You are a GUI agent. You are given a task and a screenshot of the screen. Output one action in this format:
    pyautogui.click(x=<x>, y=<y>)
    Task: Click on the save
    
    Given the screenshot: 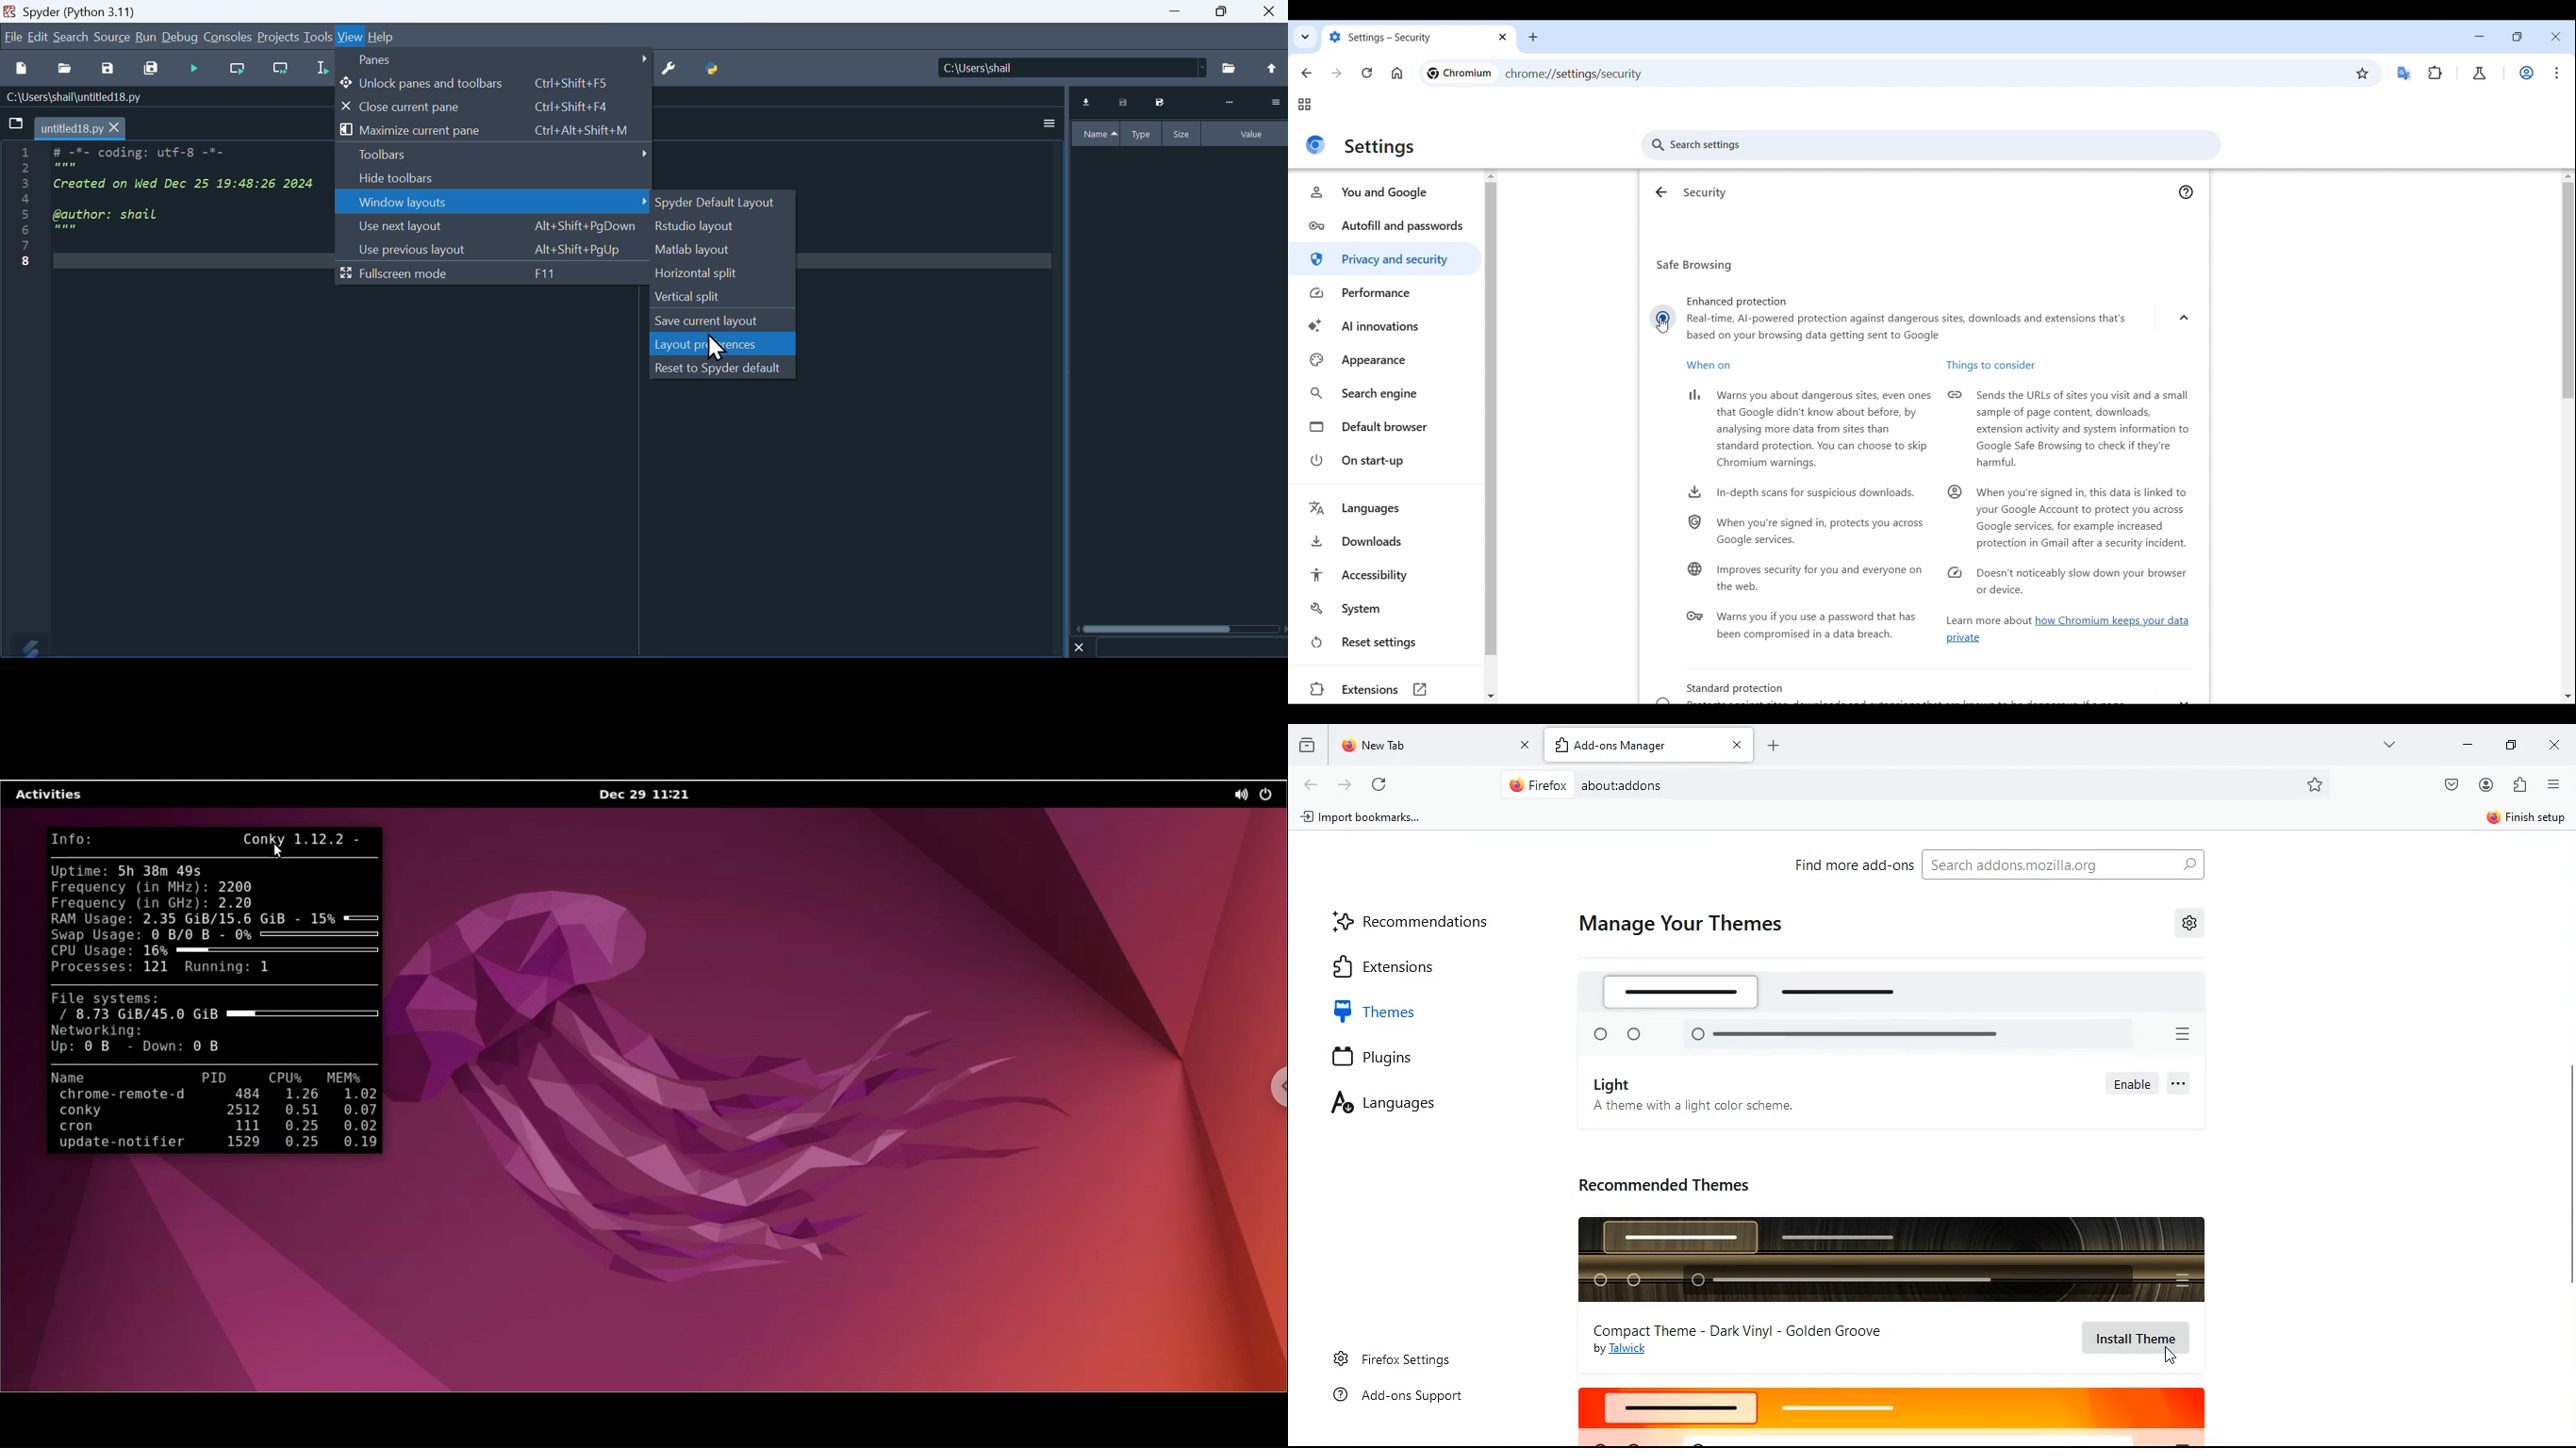 What is the action you would take?
    pyautogui.click(x=107, y=71)
    